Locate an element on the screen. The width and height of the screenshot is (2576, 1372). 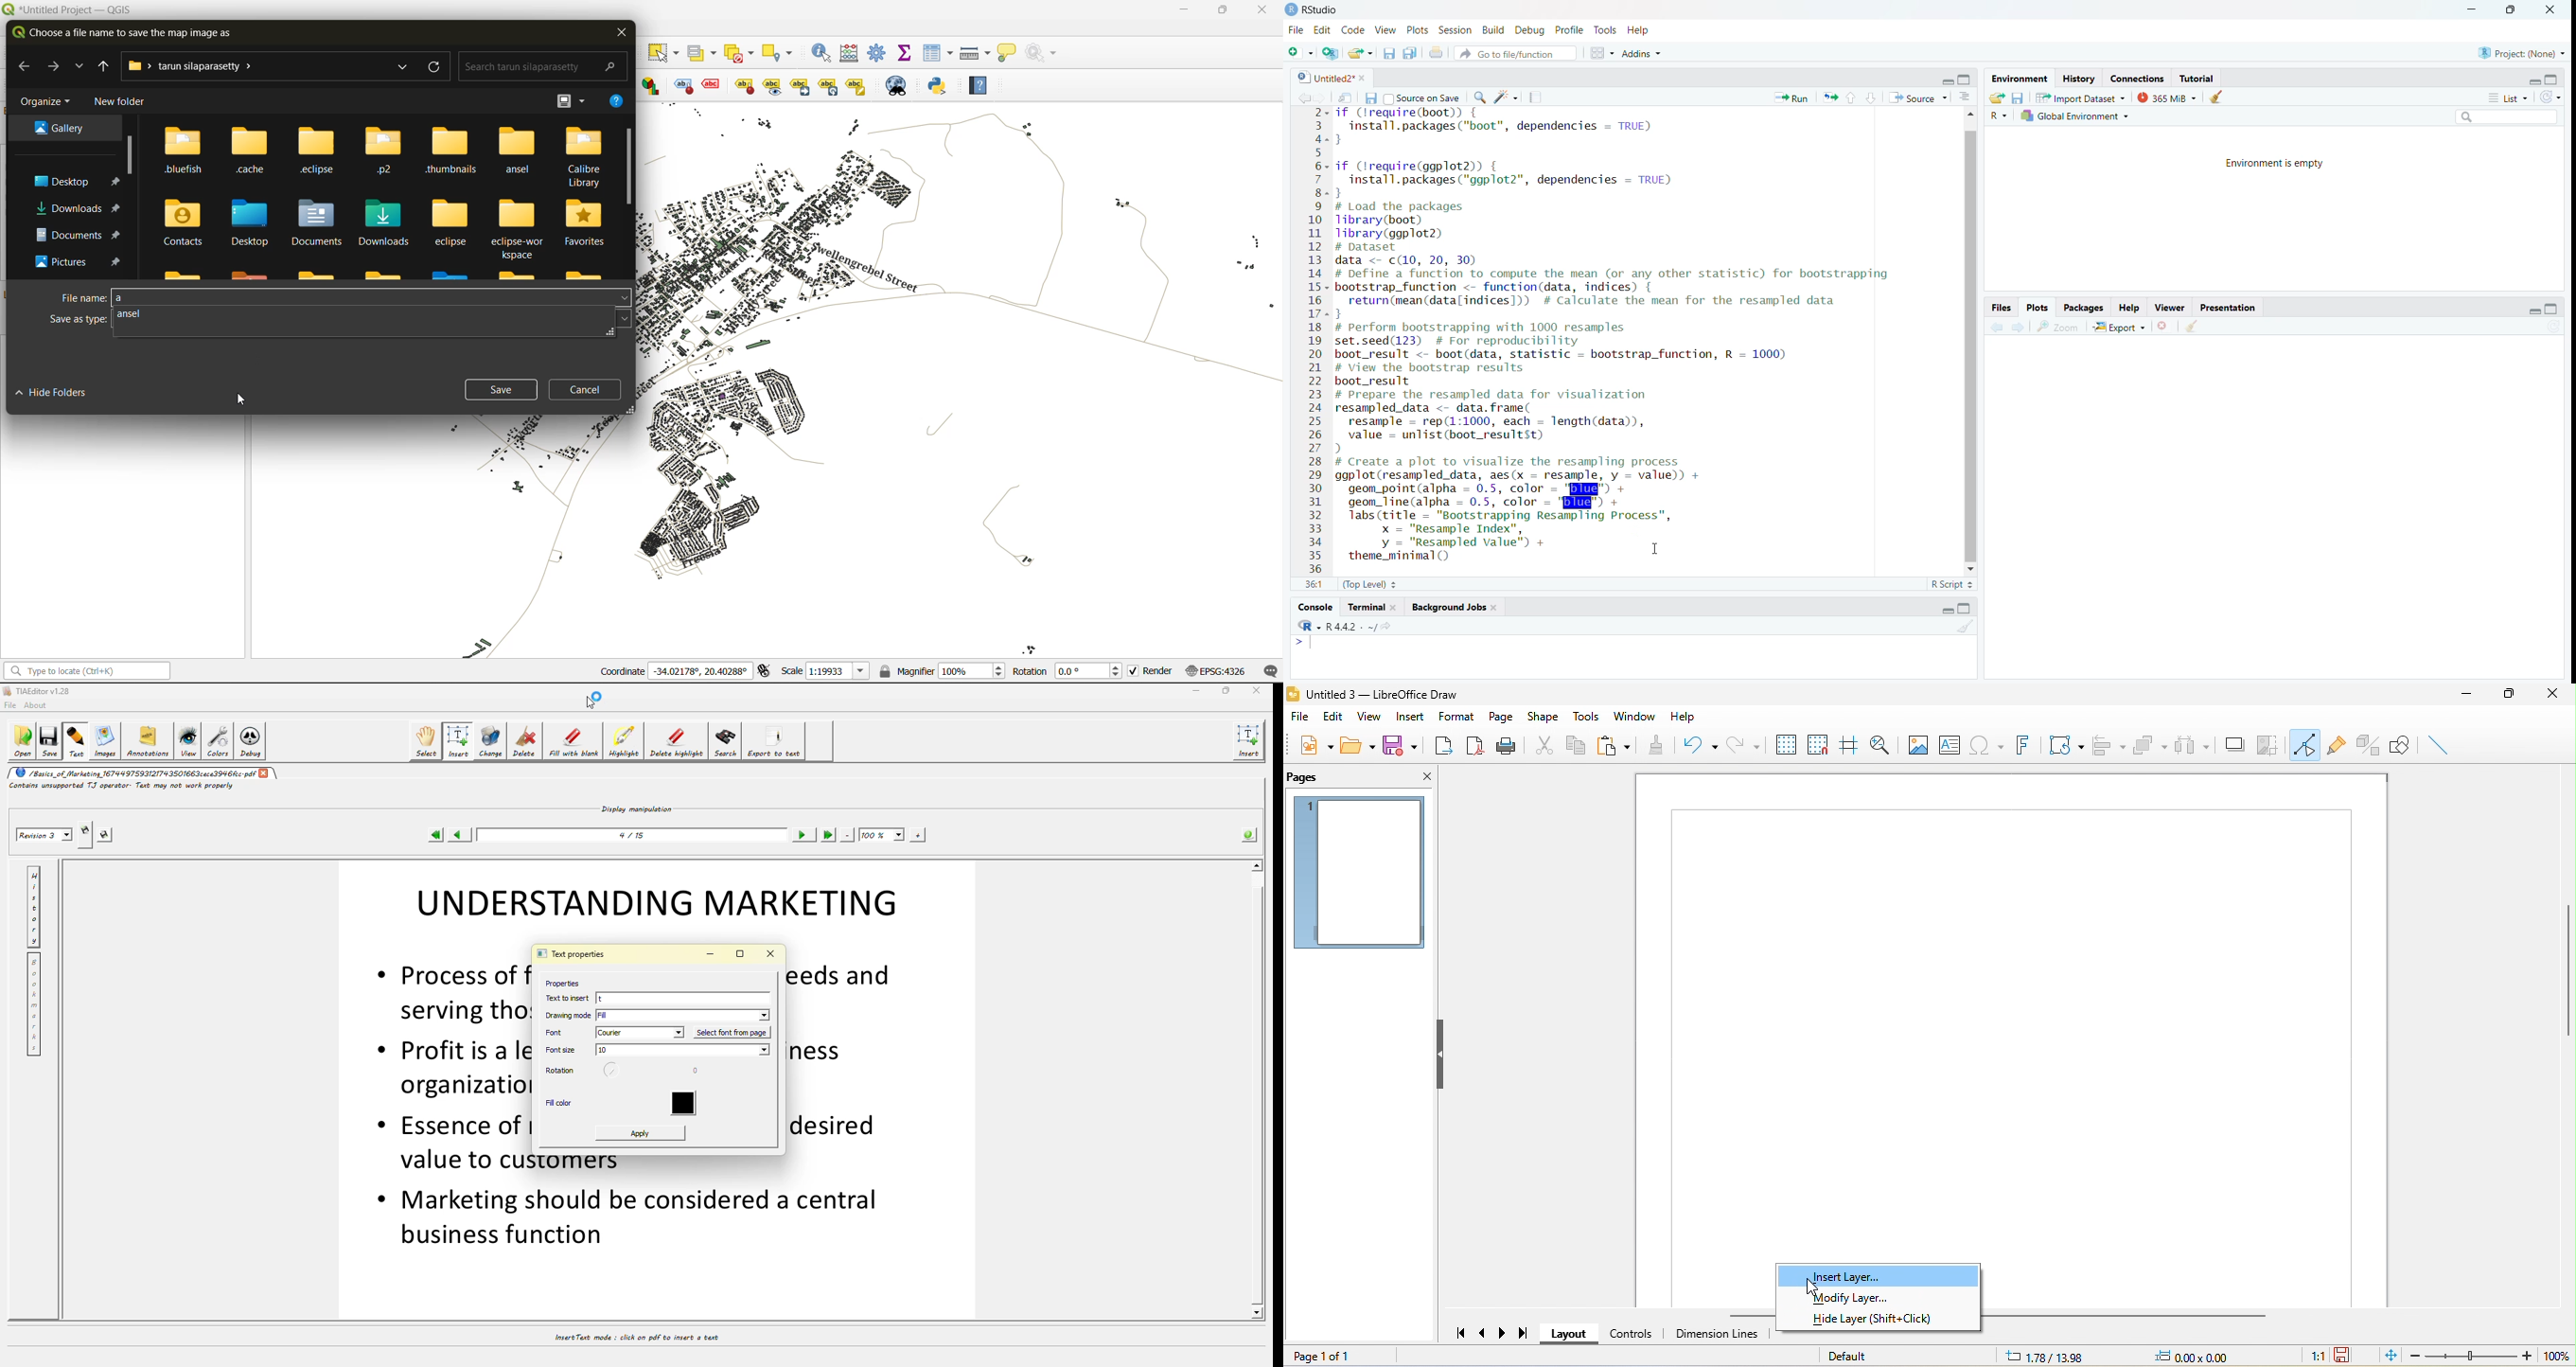
cut is located at coordinates (1544, 745).